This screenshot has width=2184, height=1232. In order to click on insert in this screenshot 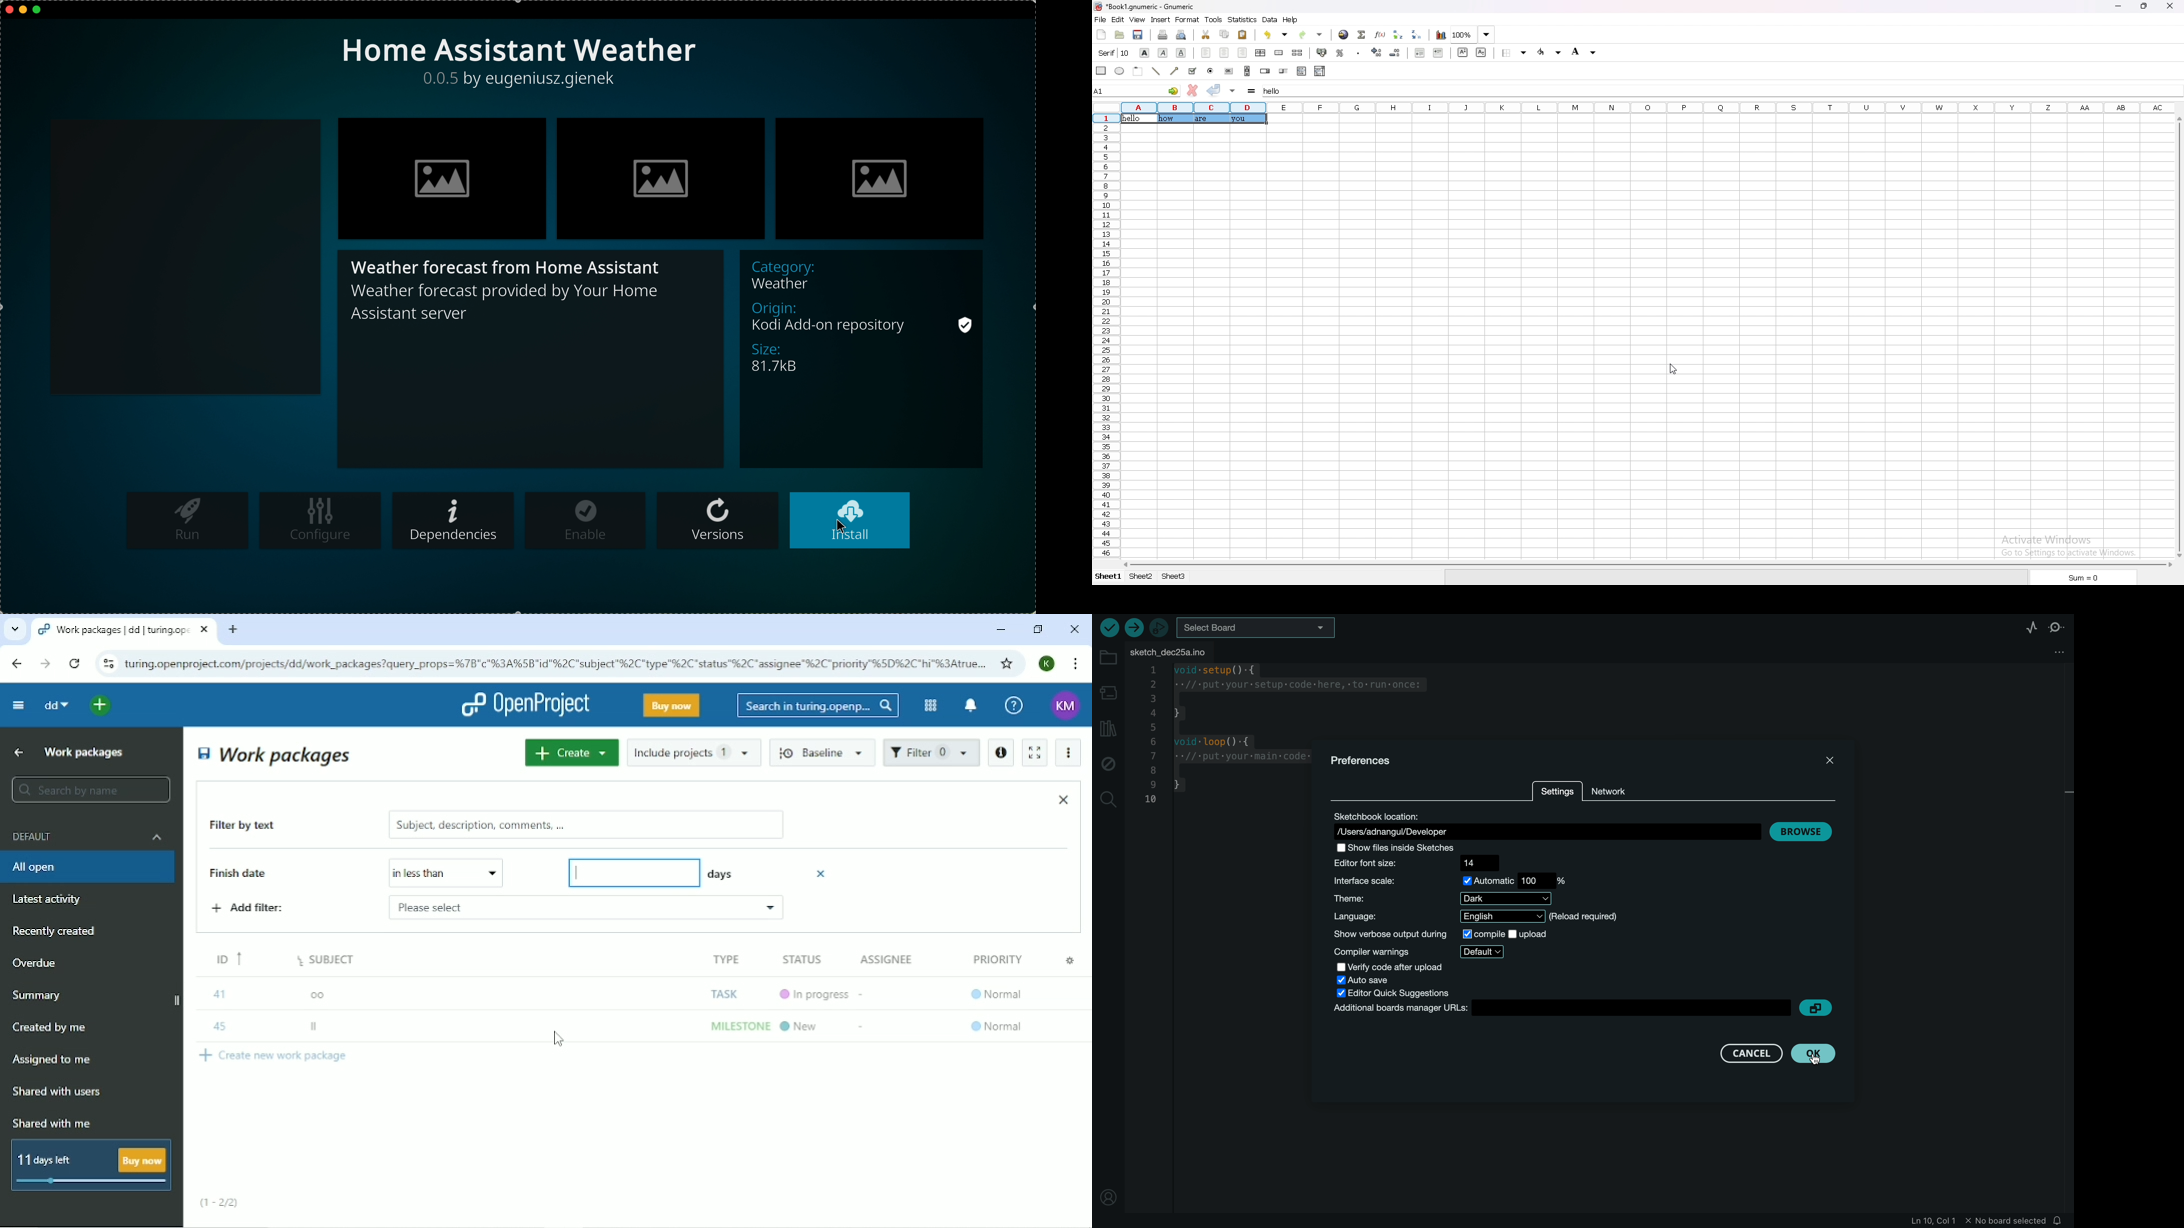, I will do `click(1161, 19)`.